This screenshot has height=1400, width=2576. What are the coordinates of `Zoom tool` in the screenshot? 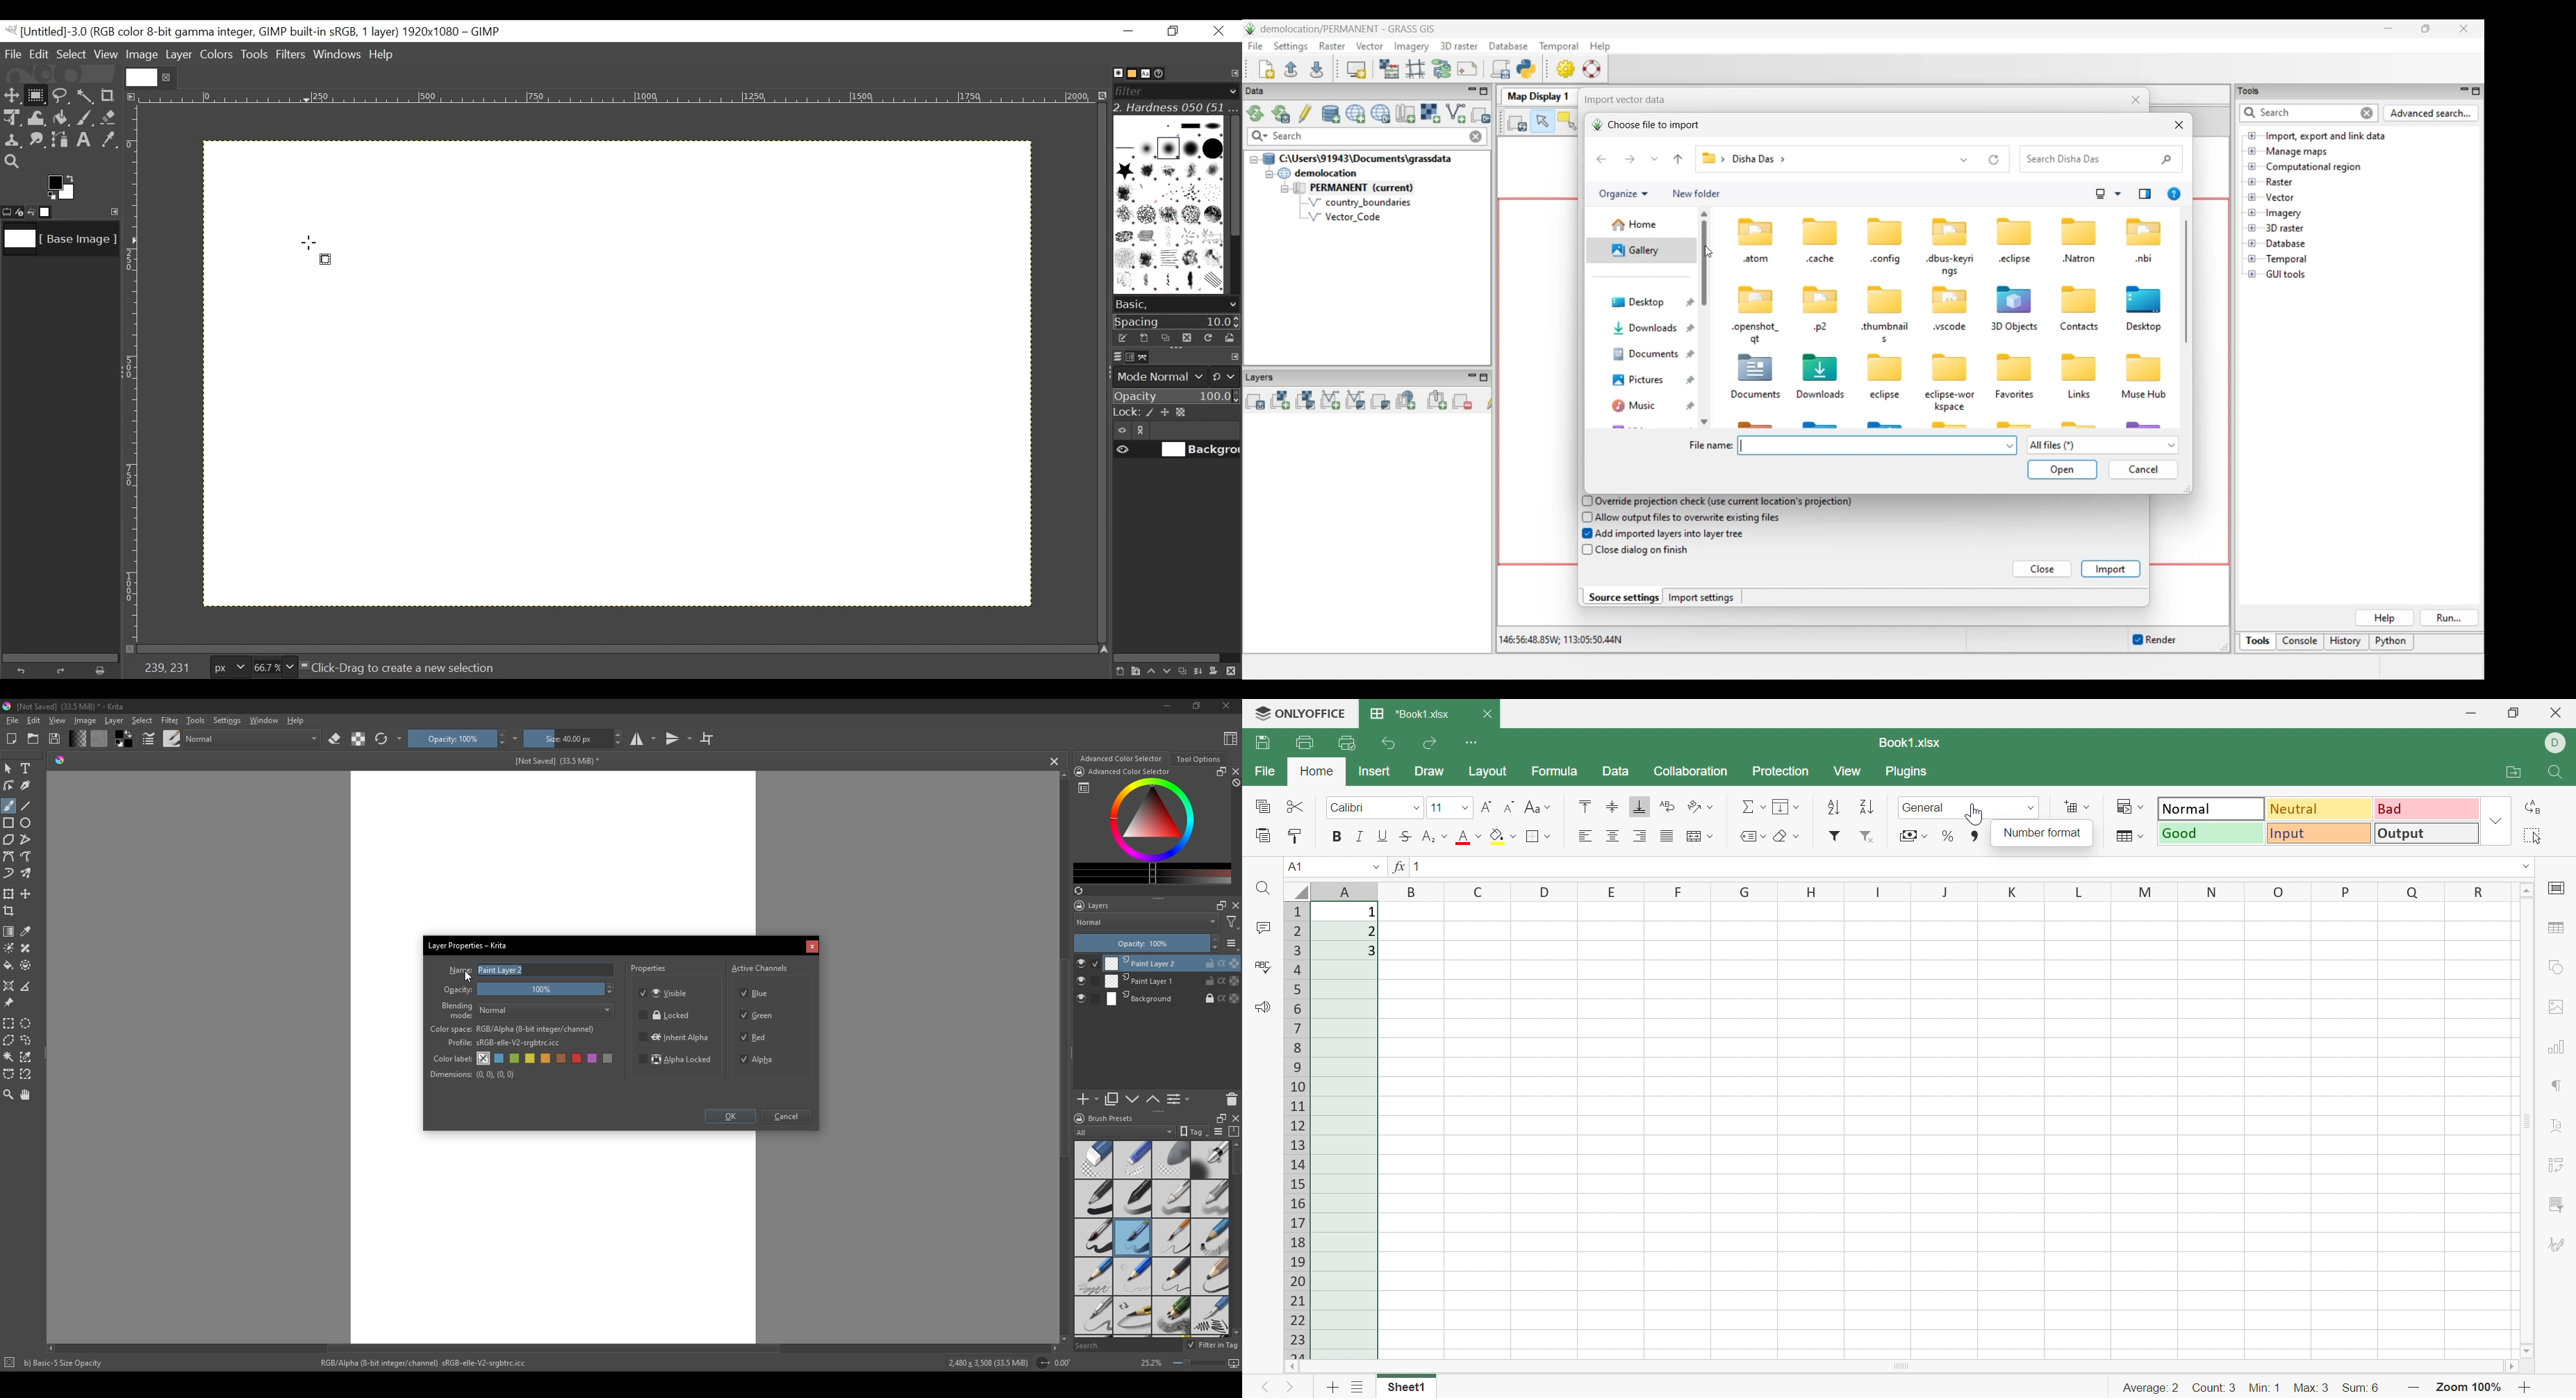 It's located at (12, 161).